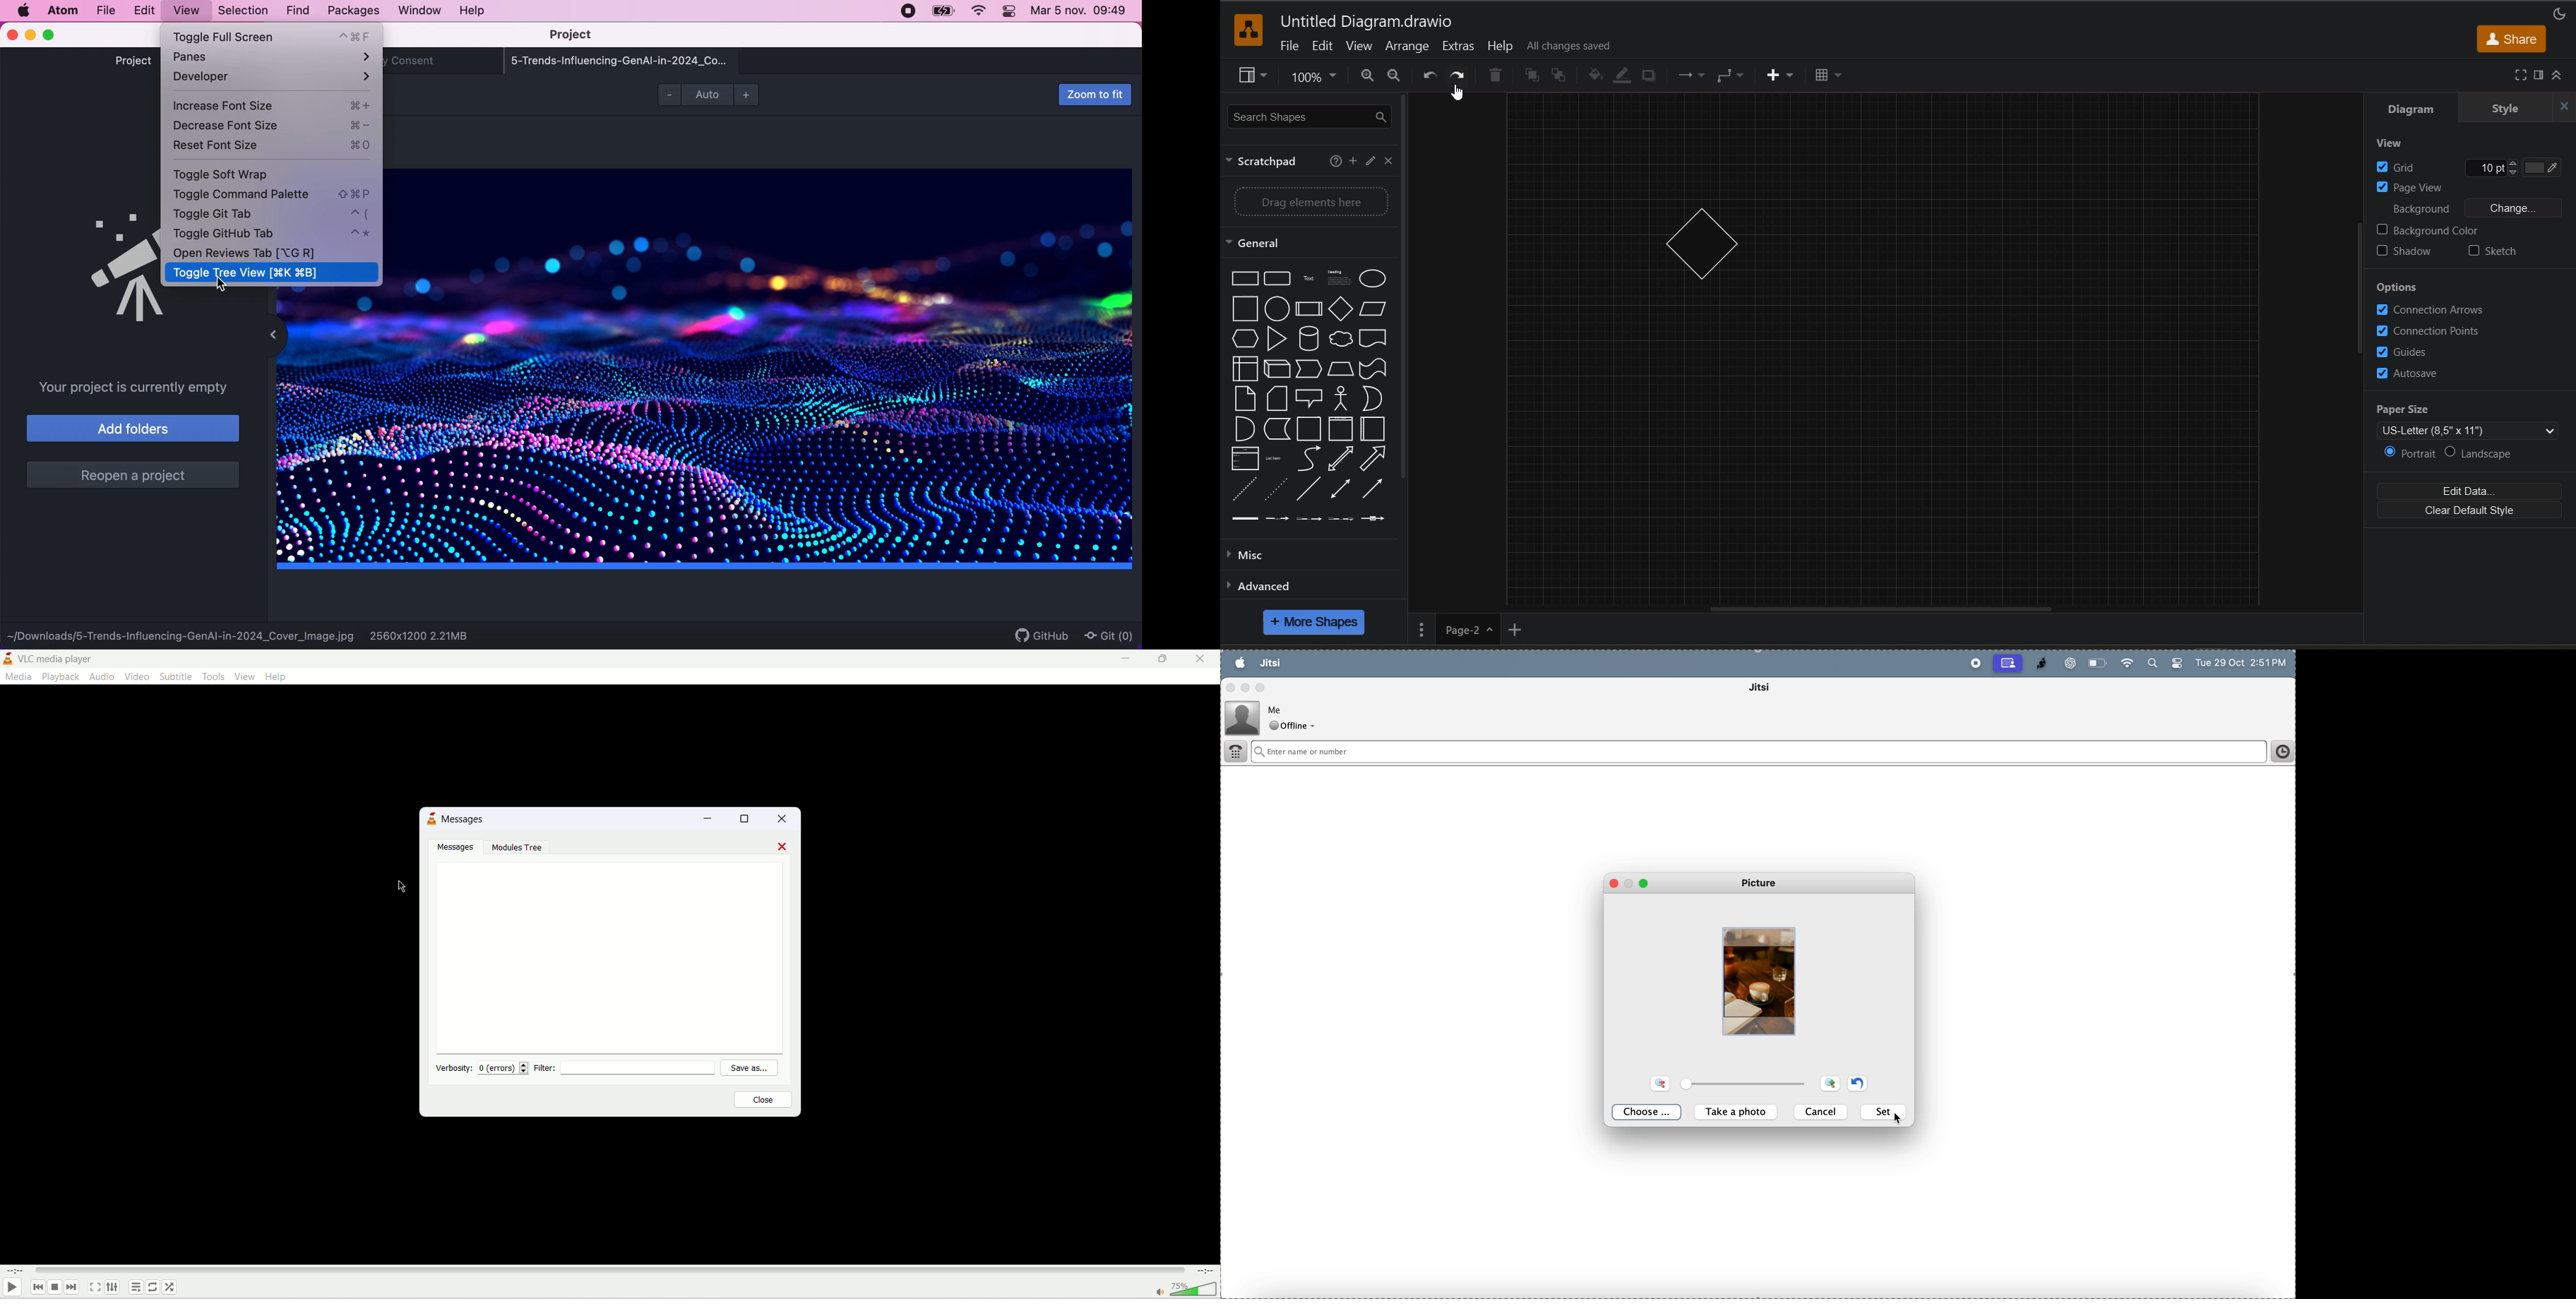 The image size is (2576, 1316). What do you see at coordinates (1532, 76) in the screenshot?
I see `to front` at bounding box center [1532, 76].